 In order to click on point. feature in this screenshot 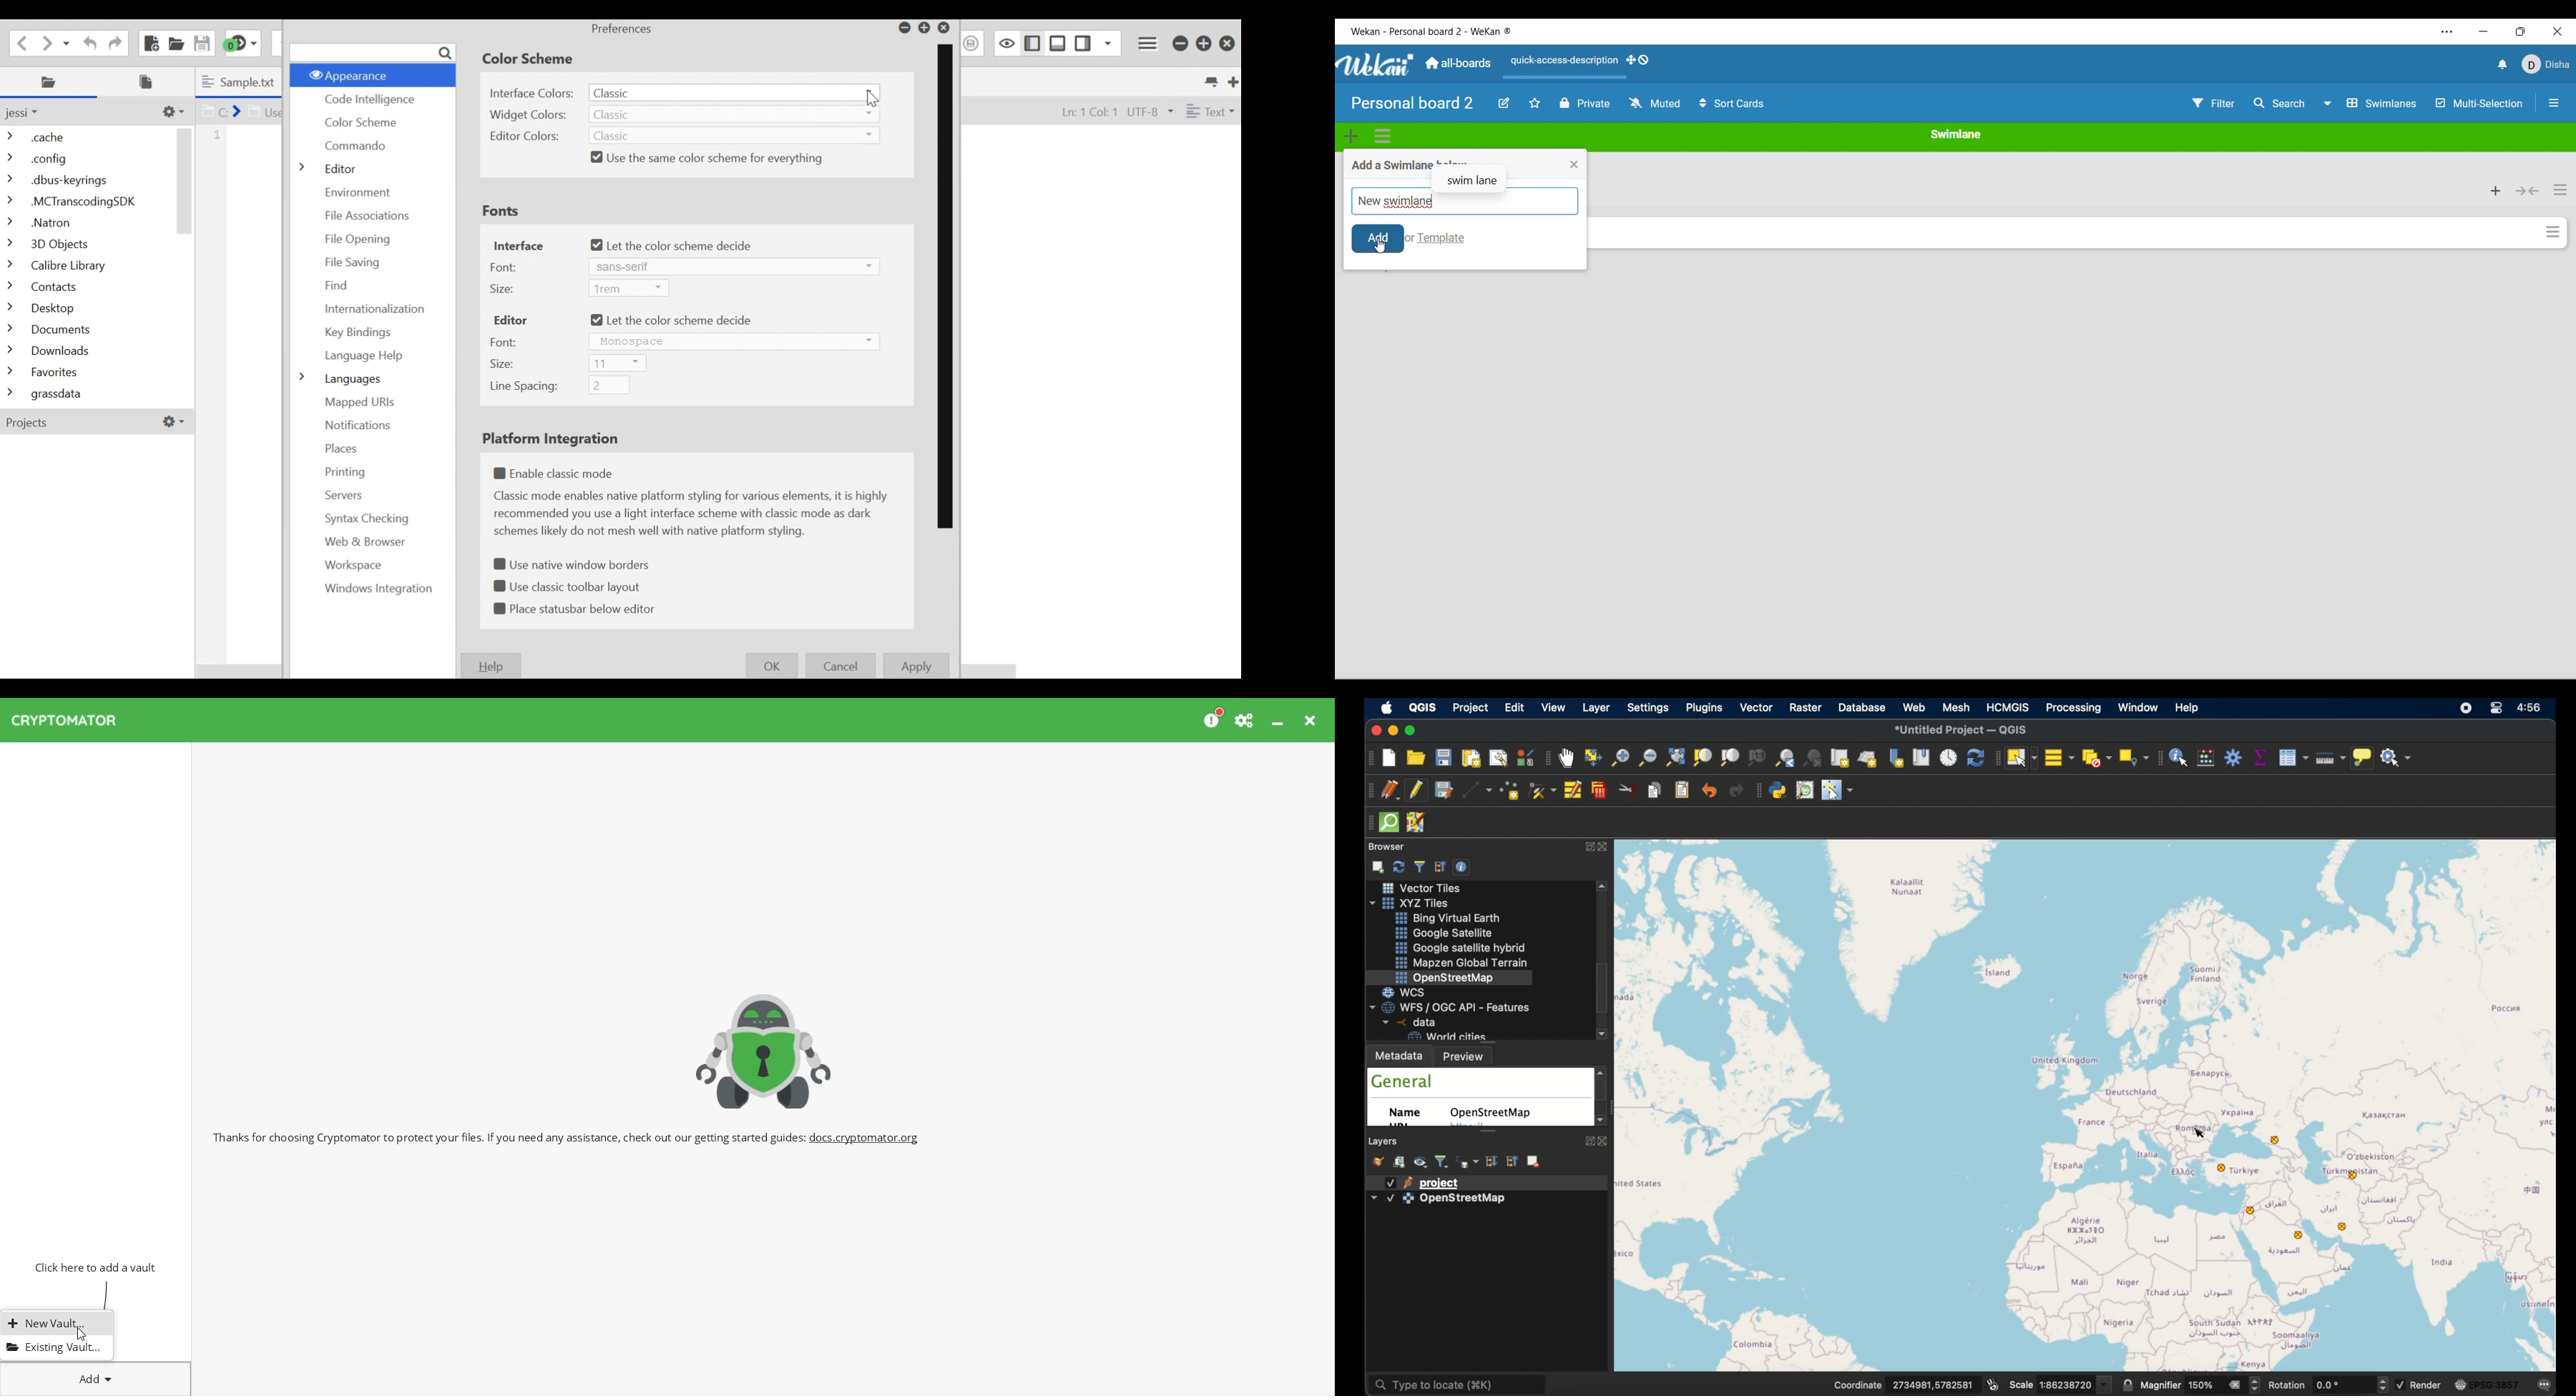, I will do `click(2356, 1176)`.